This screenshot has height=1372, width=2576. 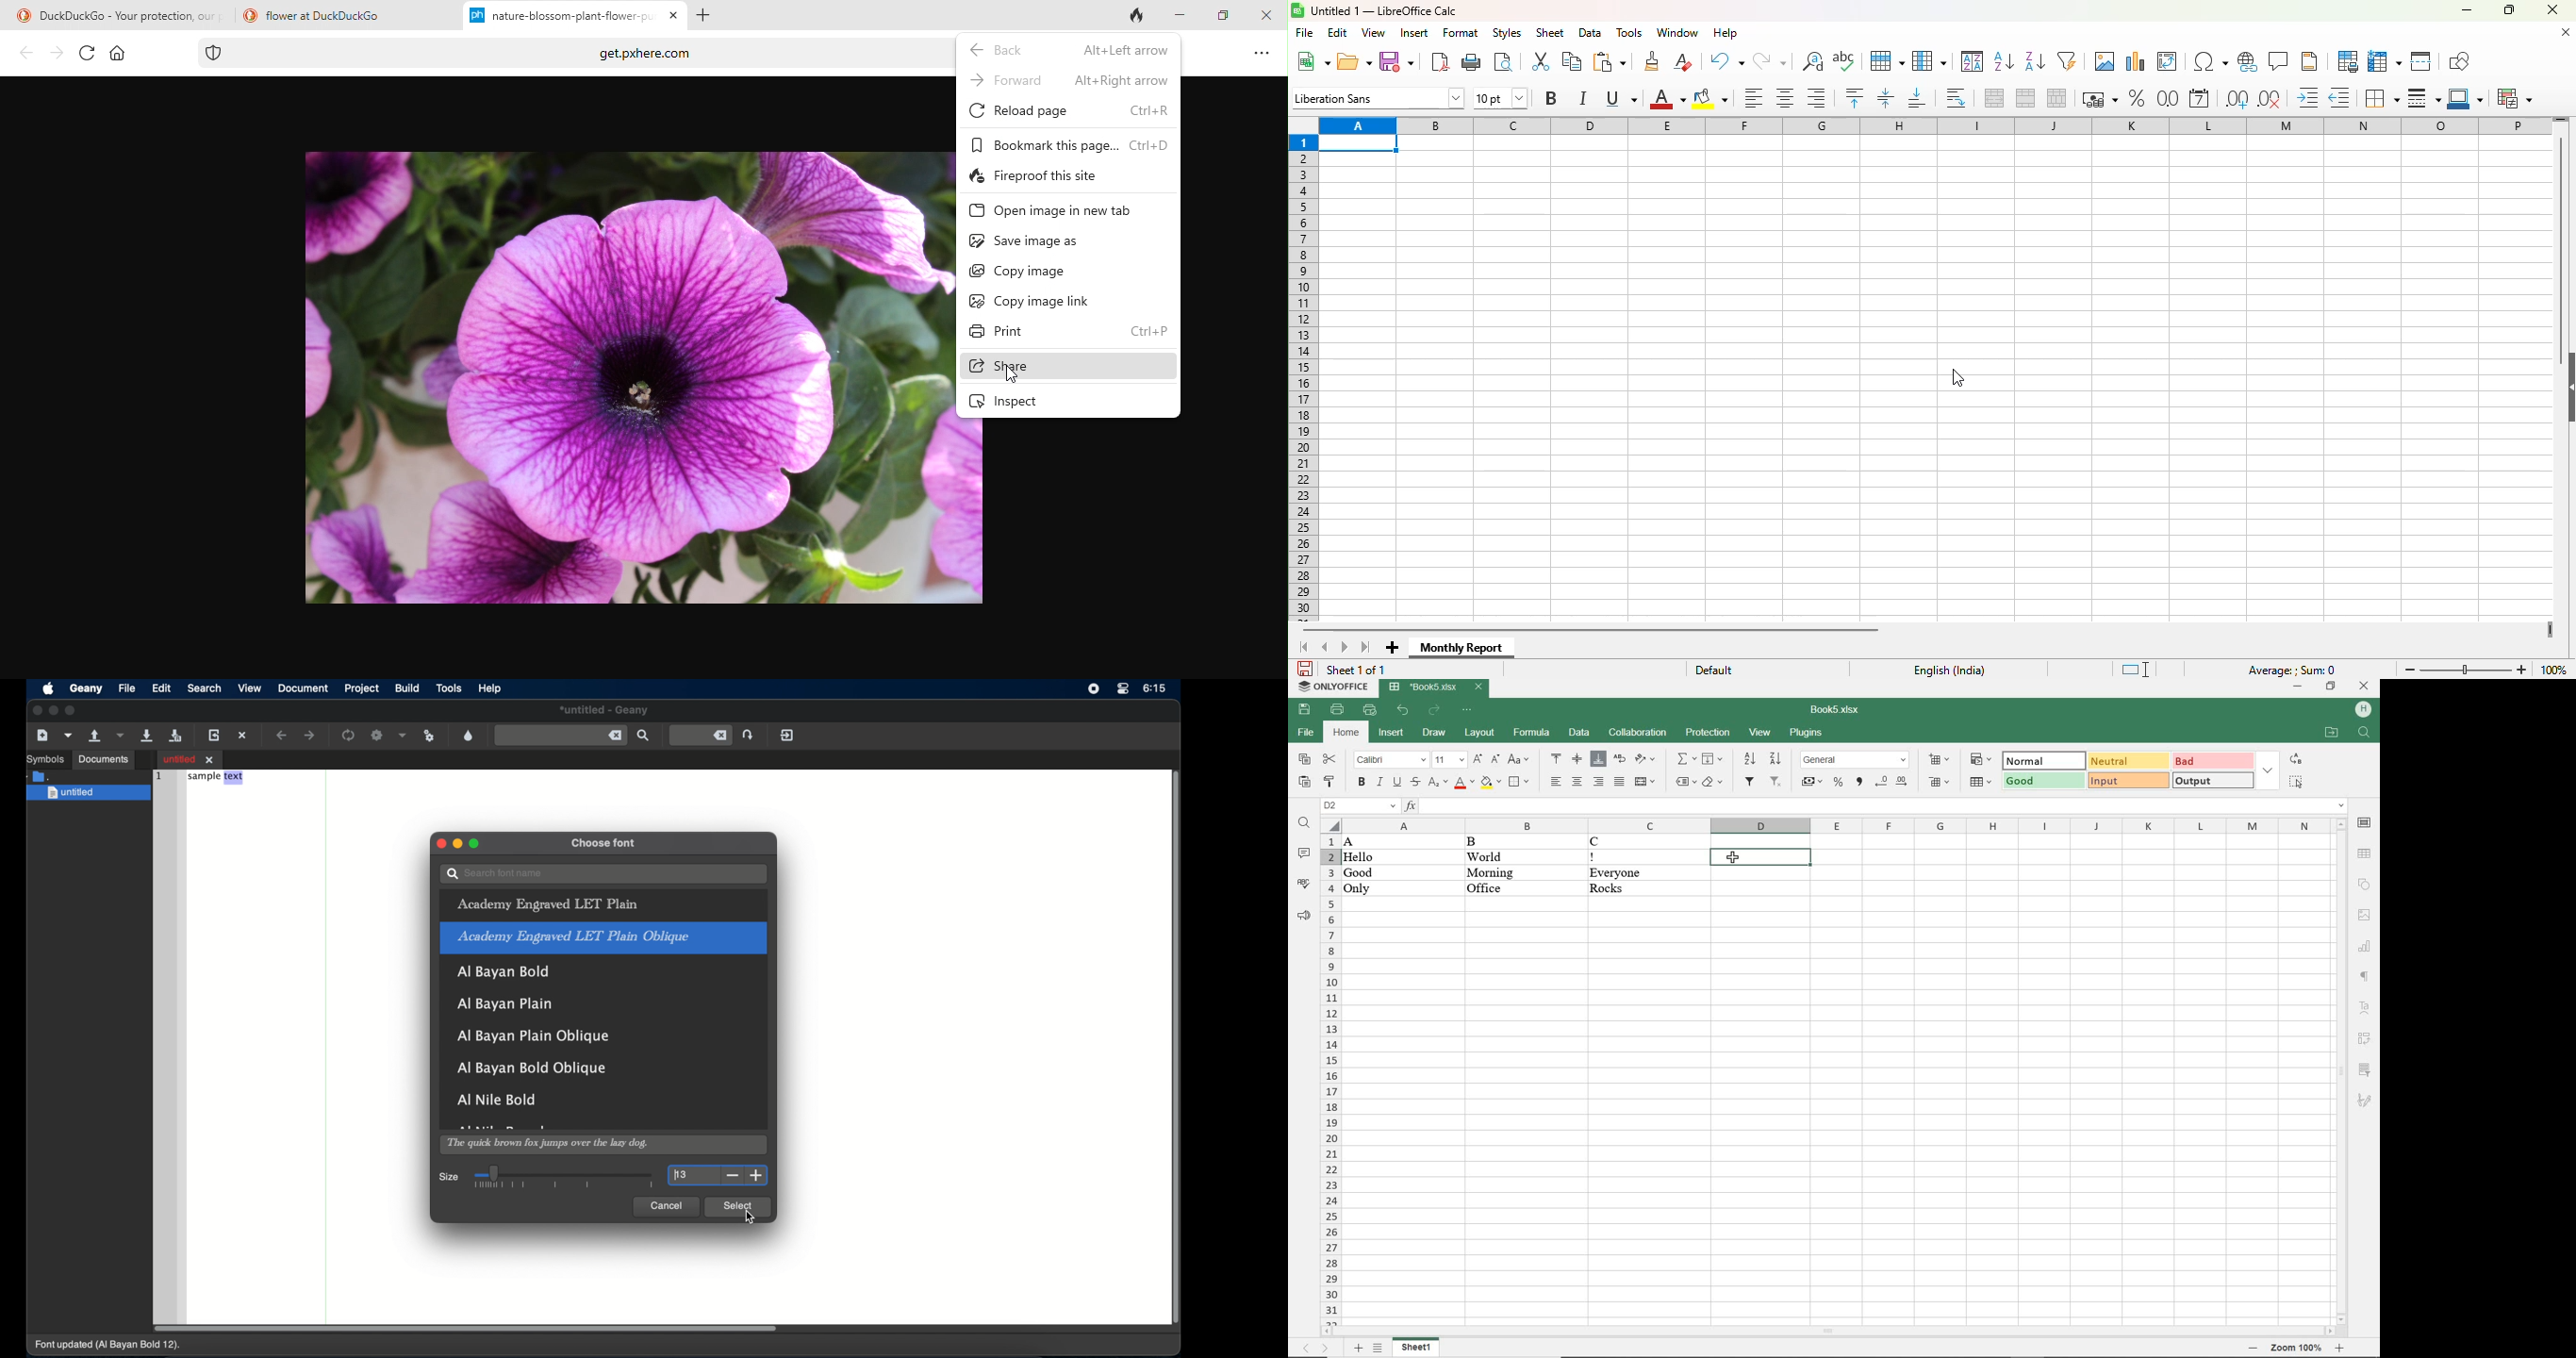 I want to click on FILL COLOR, so click(x=1492, y=782).